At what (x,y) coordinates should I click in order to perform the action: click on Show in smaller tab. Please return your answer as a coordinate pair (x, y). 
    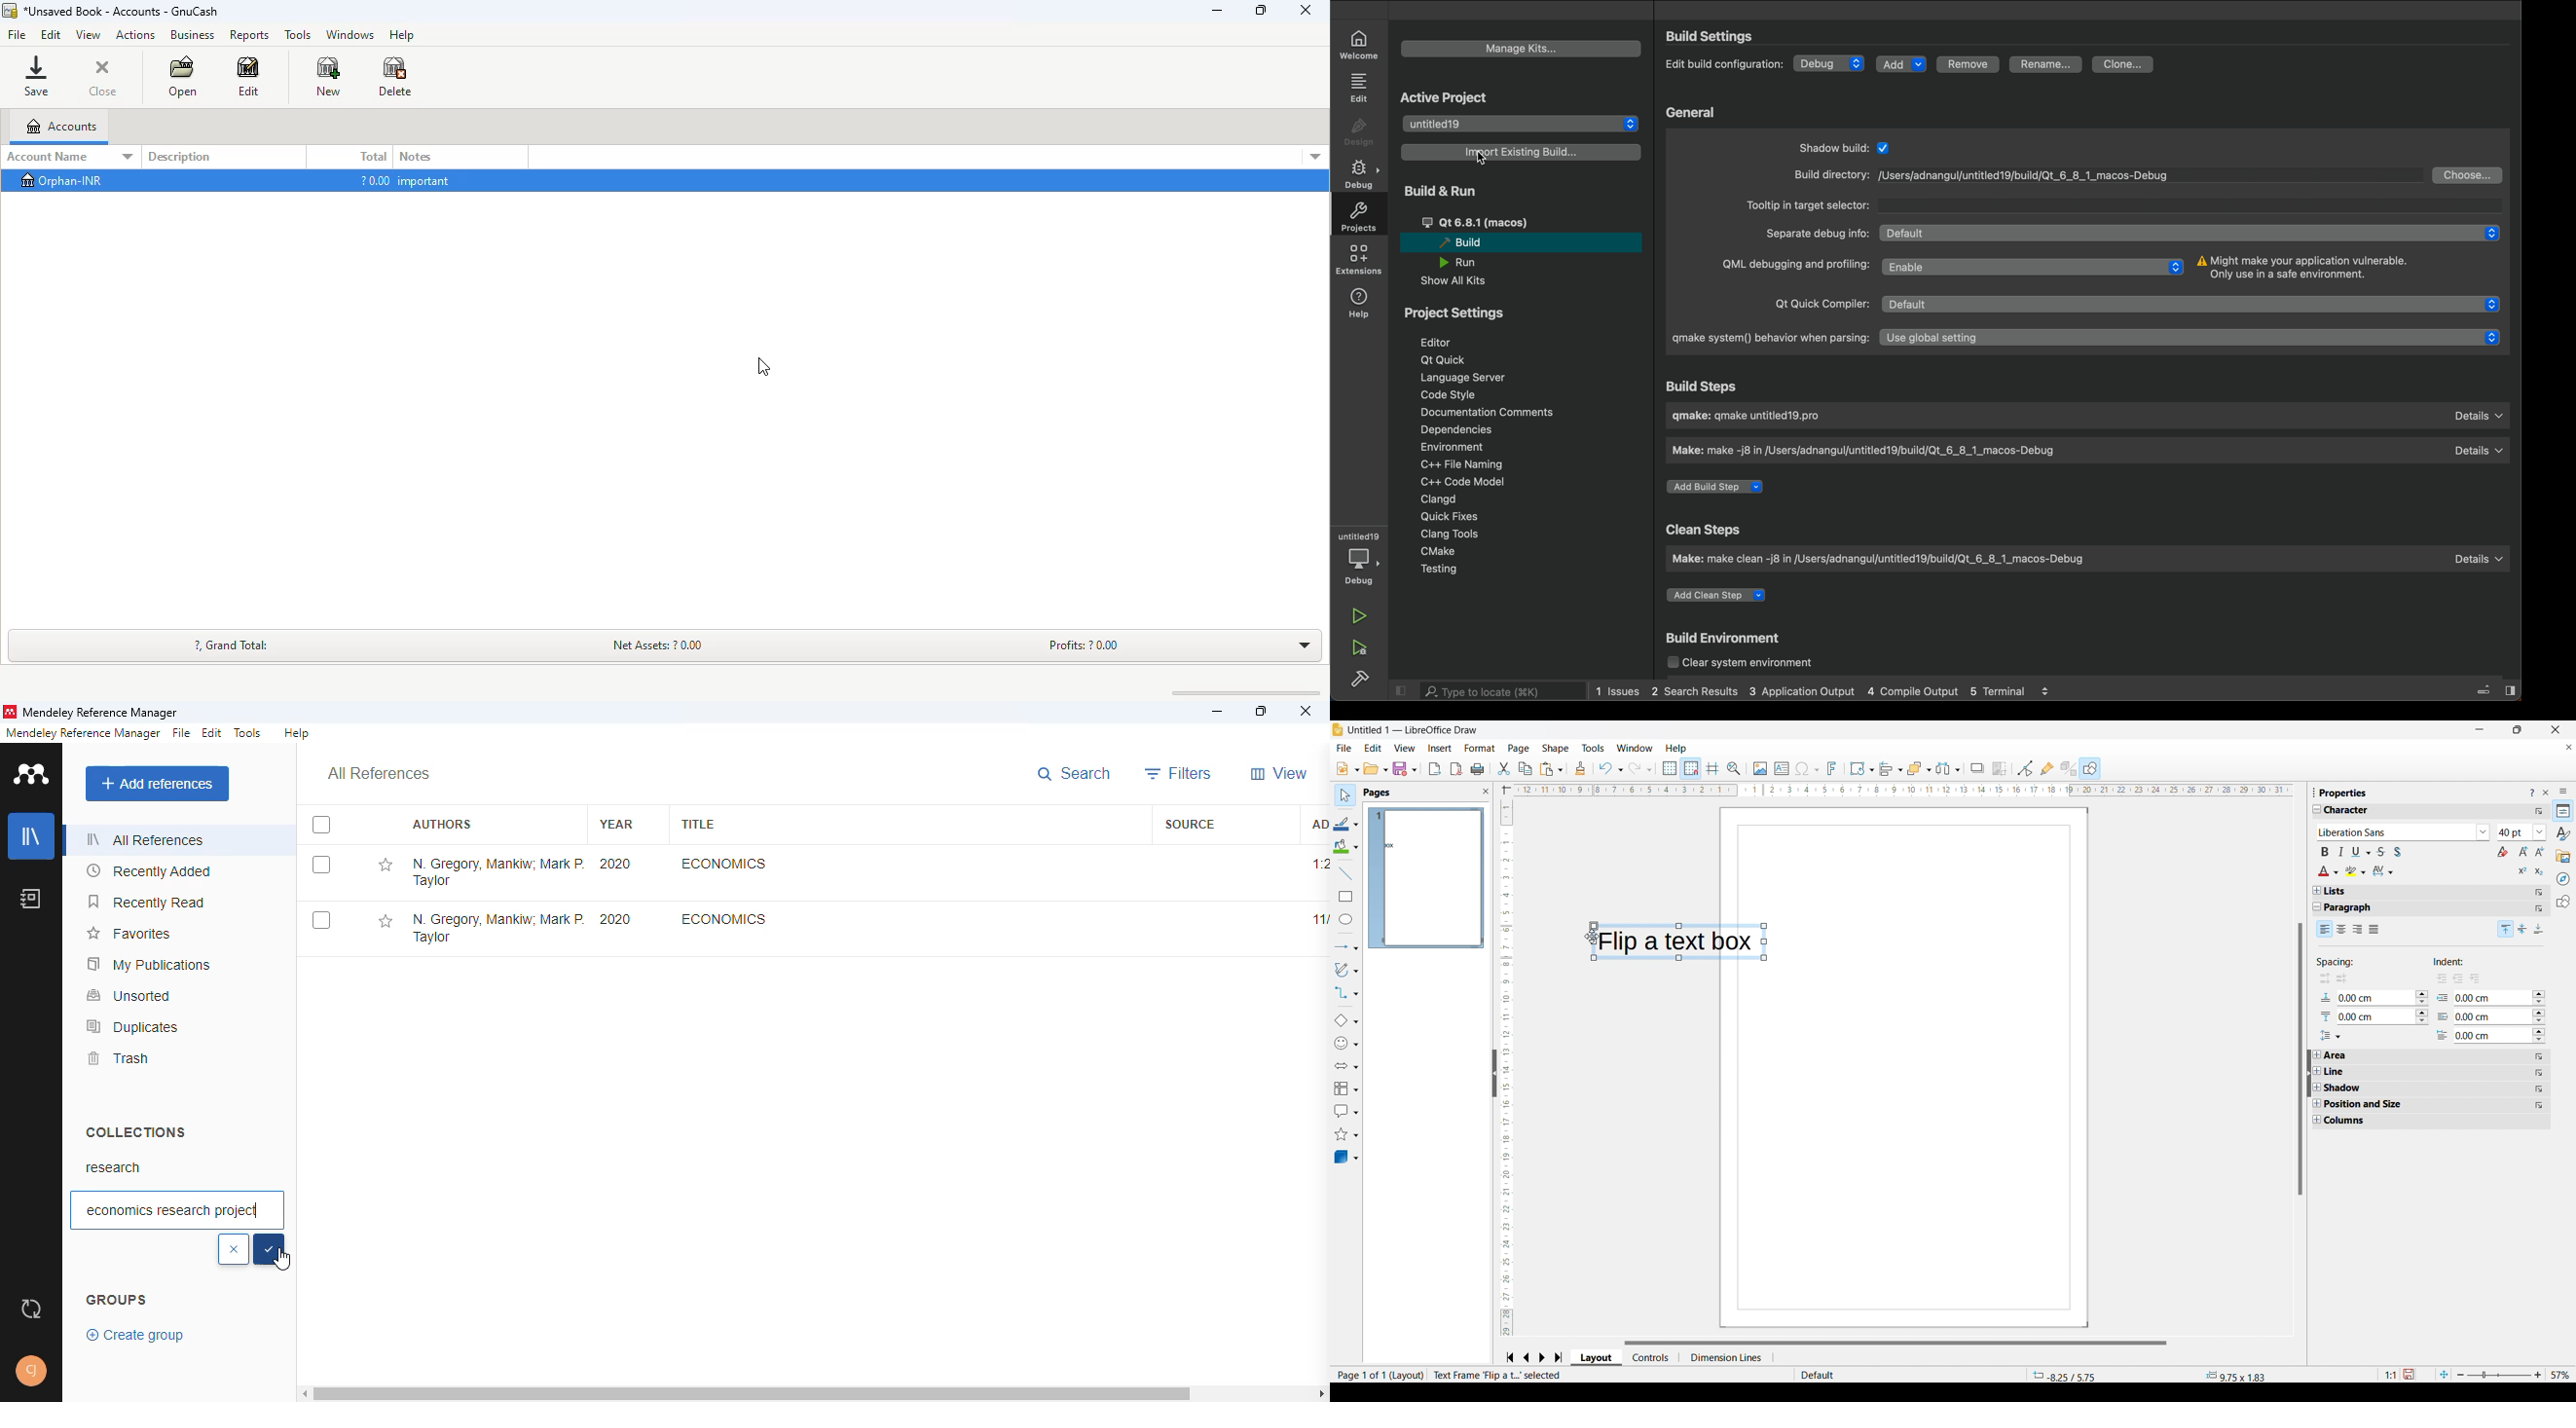
    Looking at the image, I should click on (2518, 730).